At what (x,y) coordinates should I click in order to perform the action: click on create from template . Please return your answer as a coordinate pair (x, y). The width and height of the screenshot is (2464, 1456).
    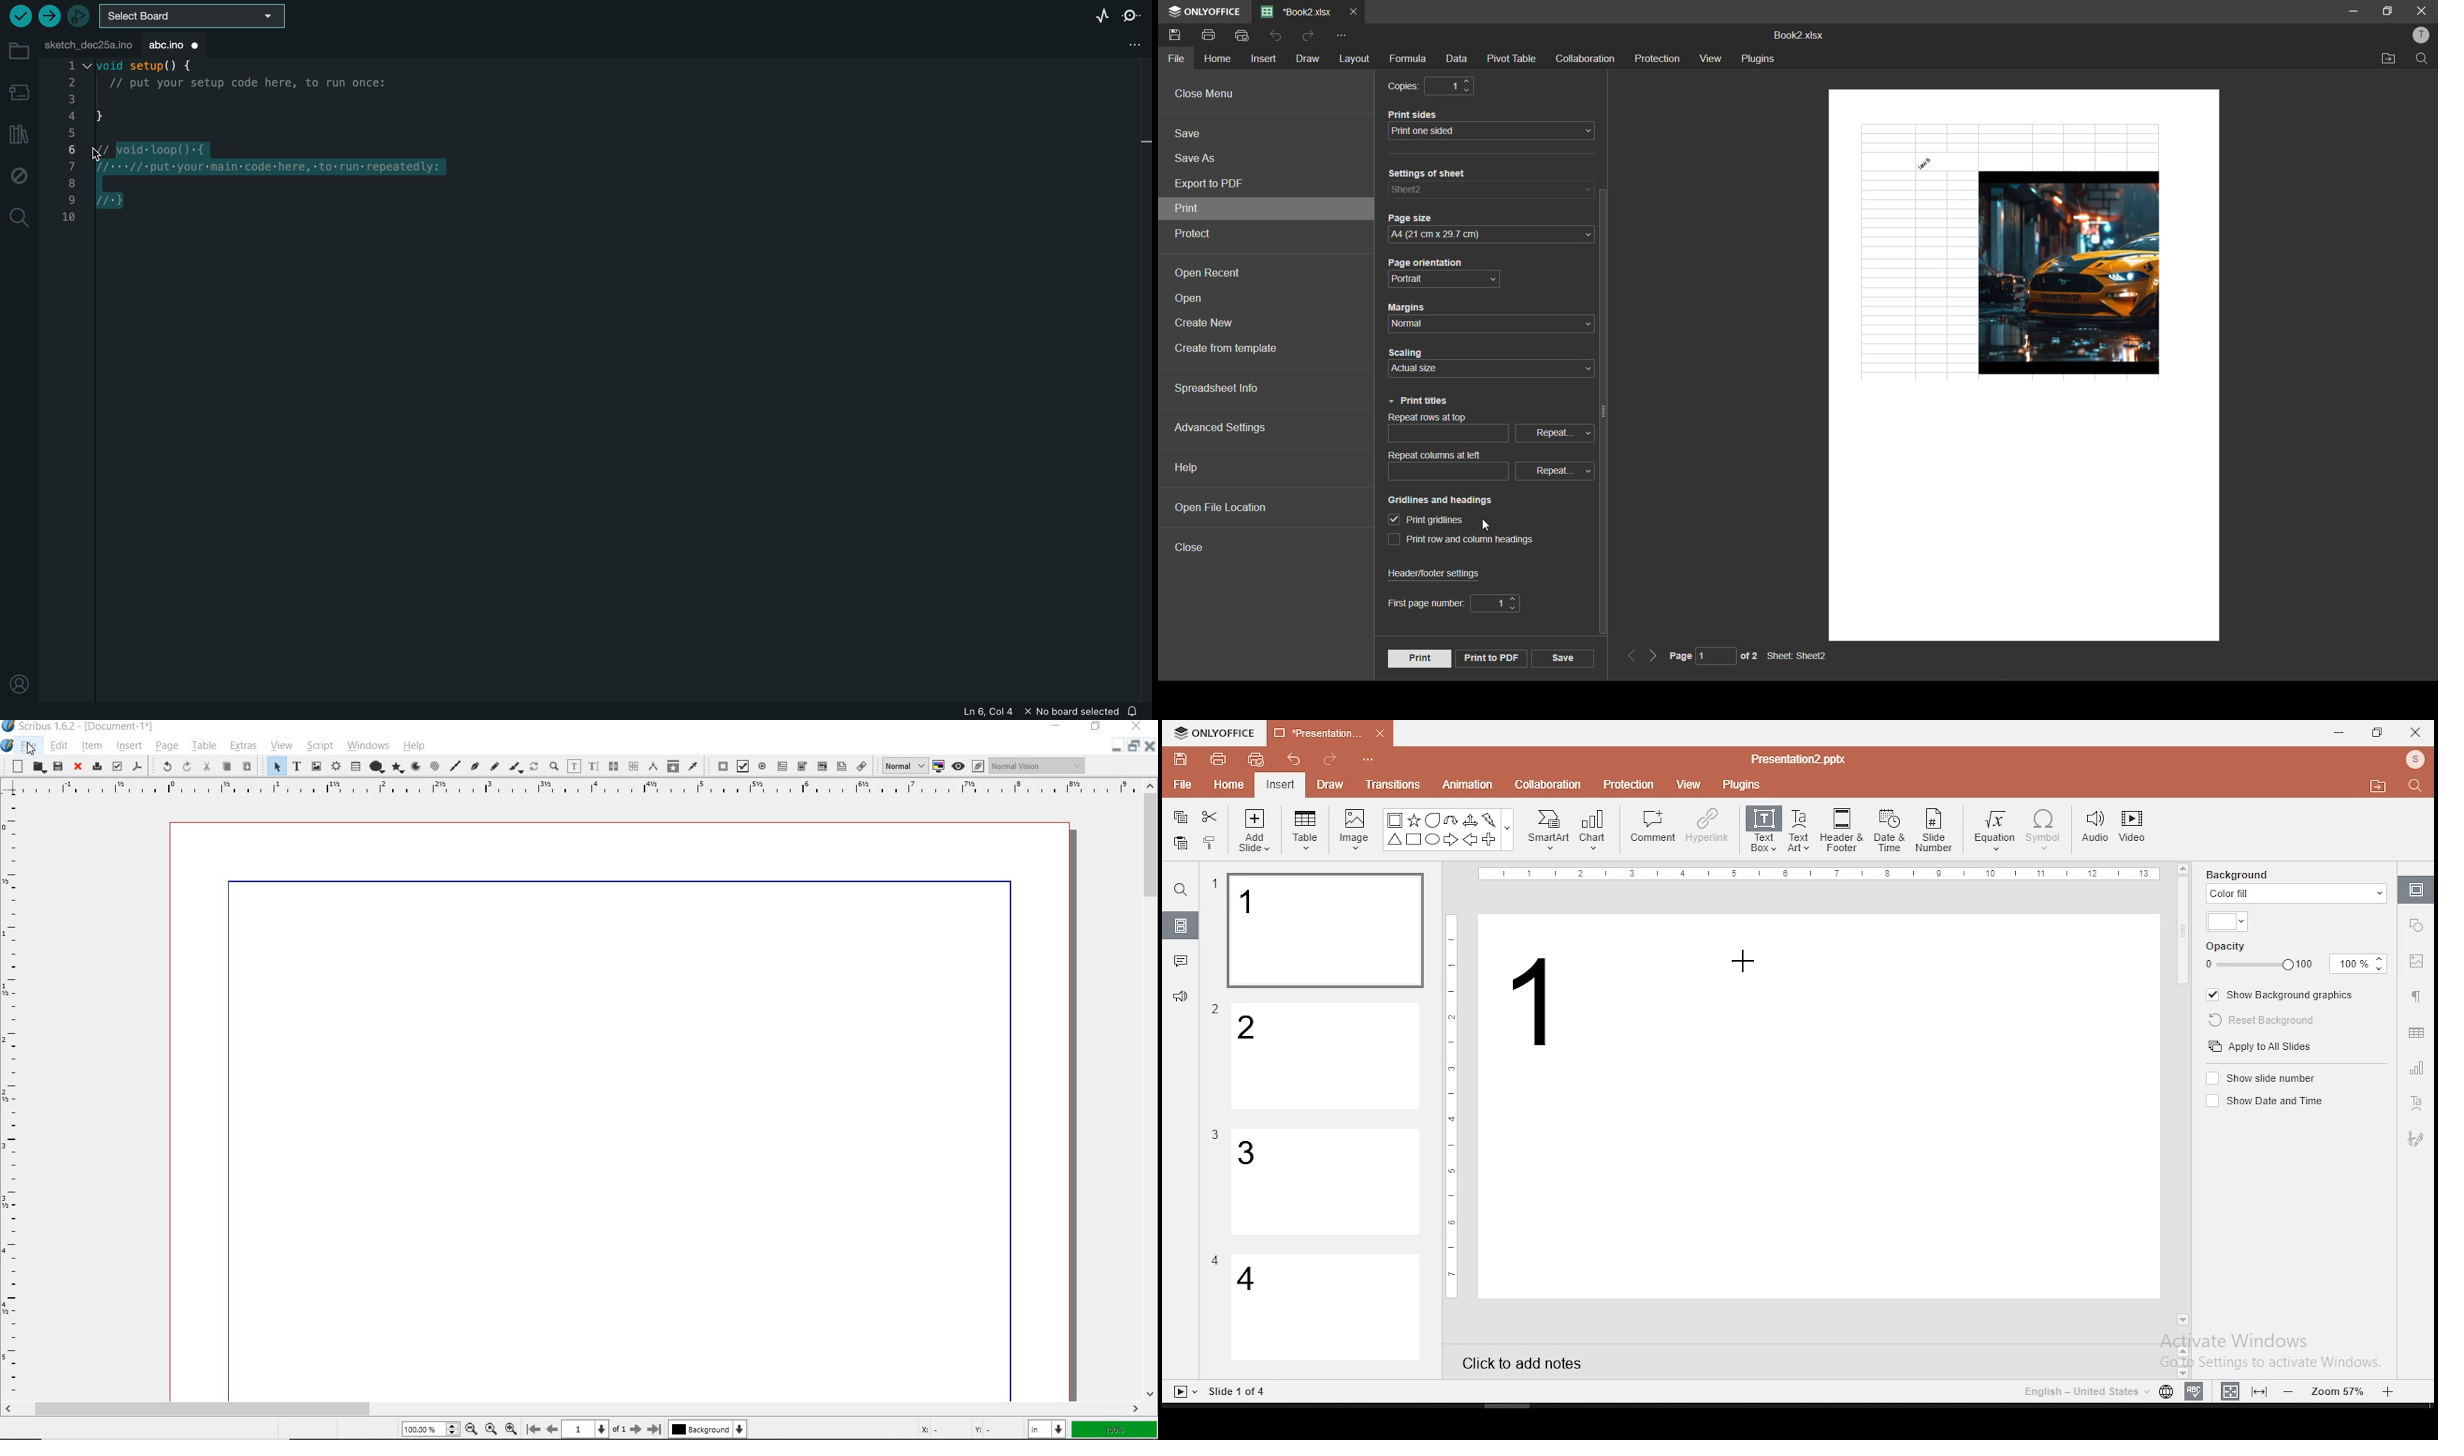
    Looking at the image, I should click on (1233, 351).